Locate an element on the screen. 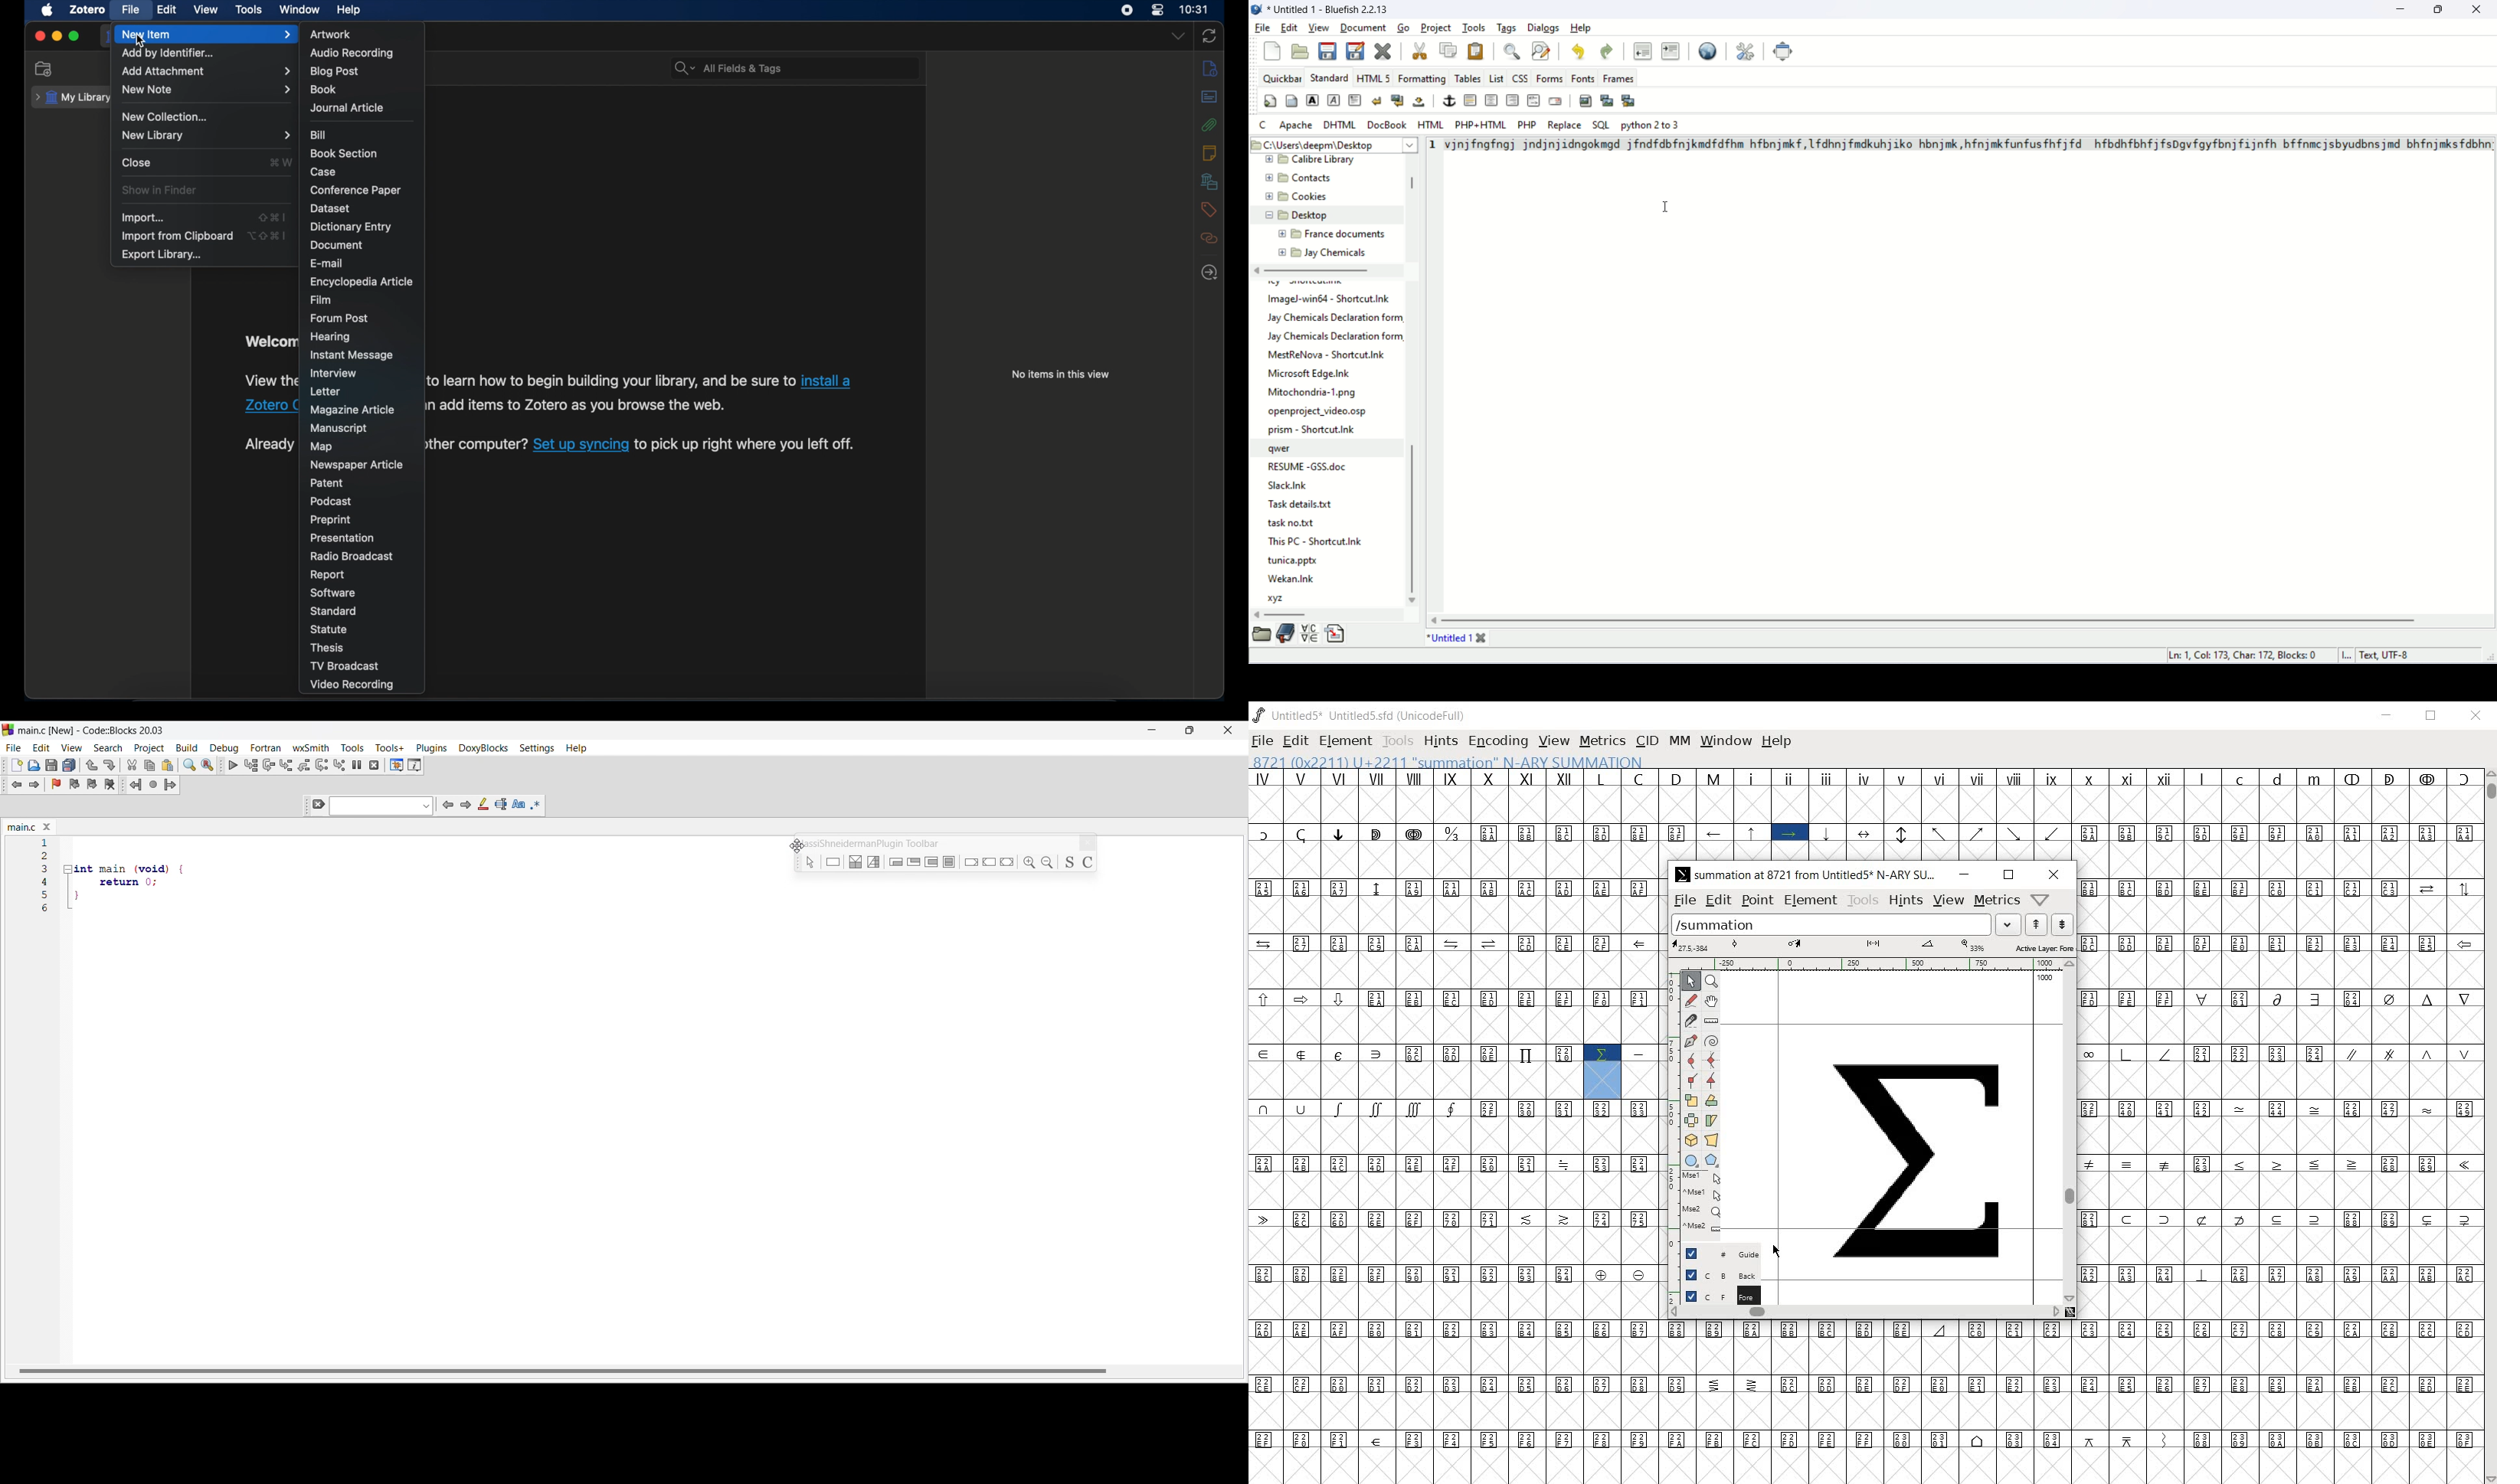 This screenshot has height=1484, width=2520. draw a freehand curve is located at coordinates (1690, 999).